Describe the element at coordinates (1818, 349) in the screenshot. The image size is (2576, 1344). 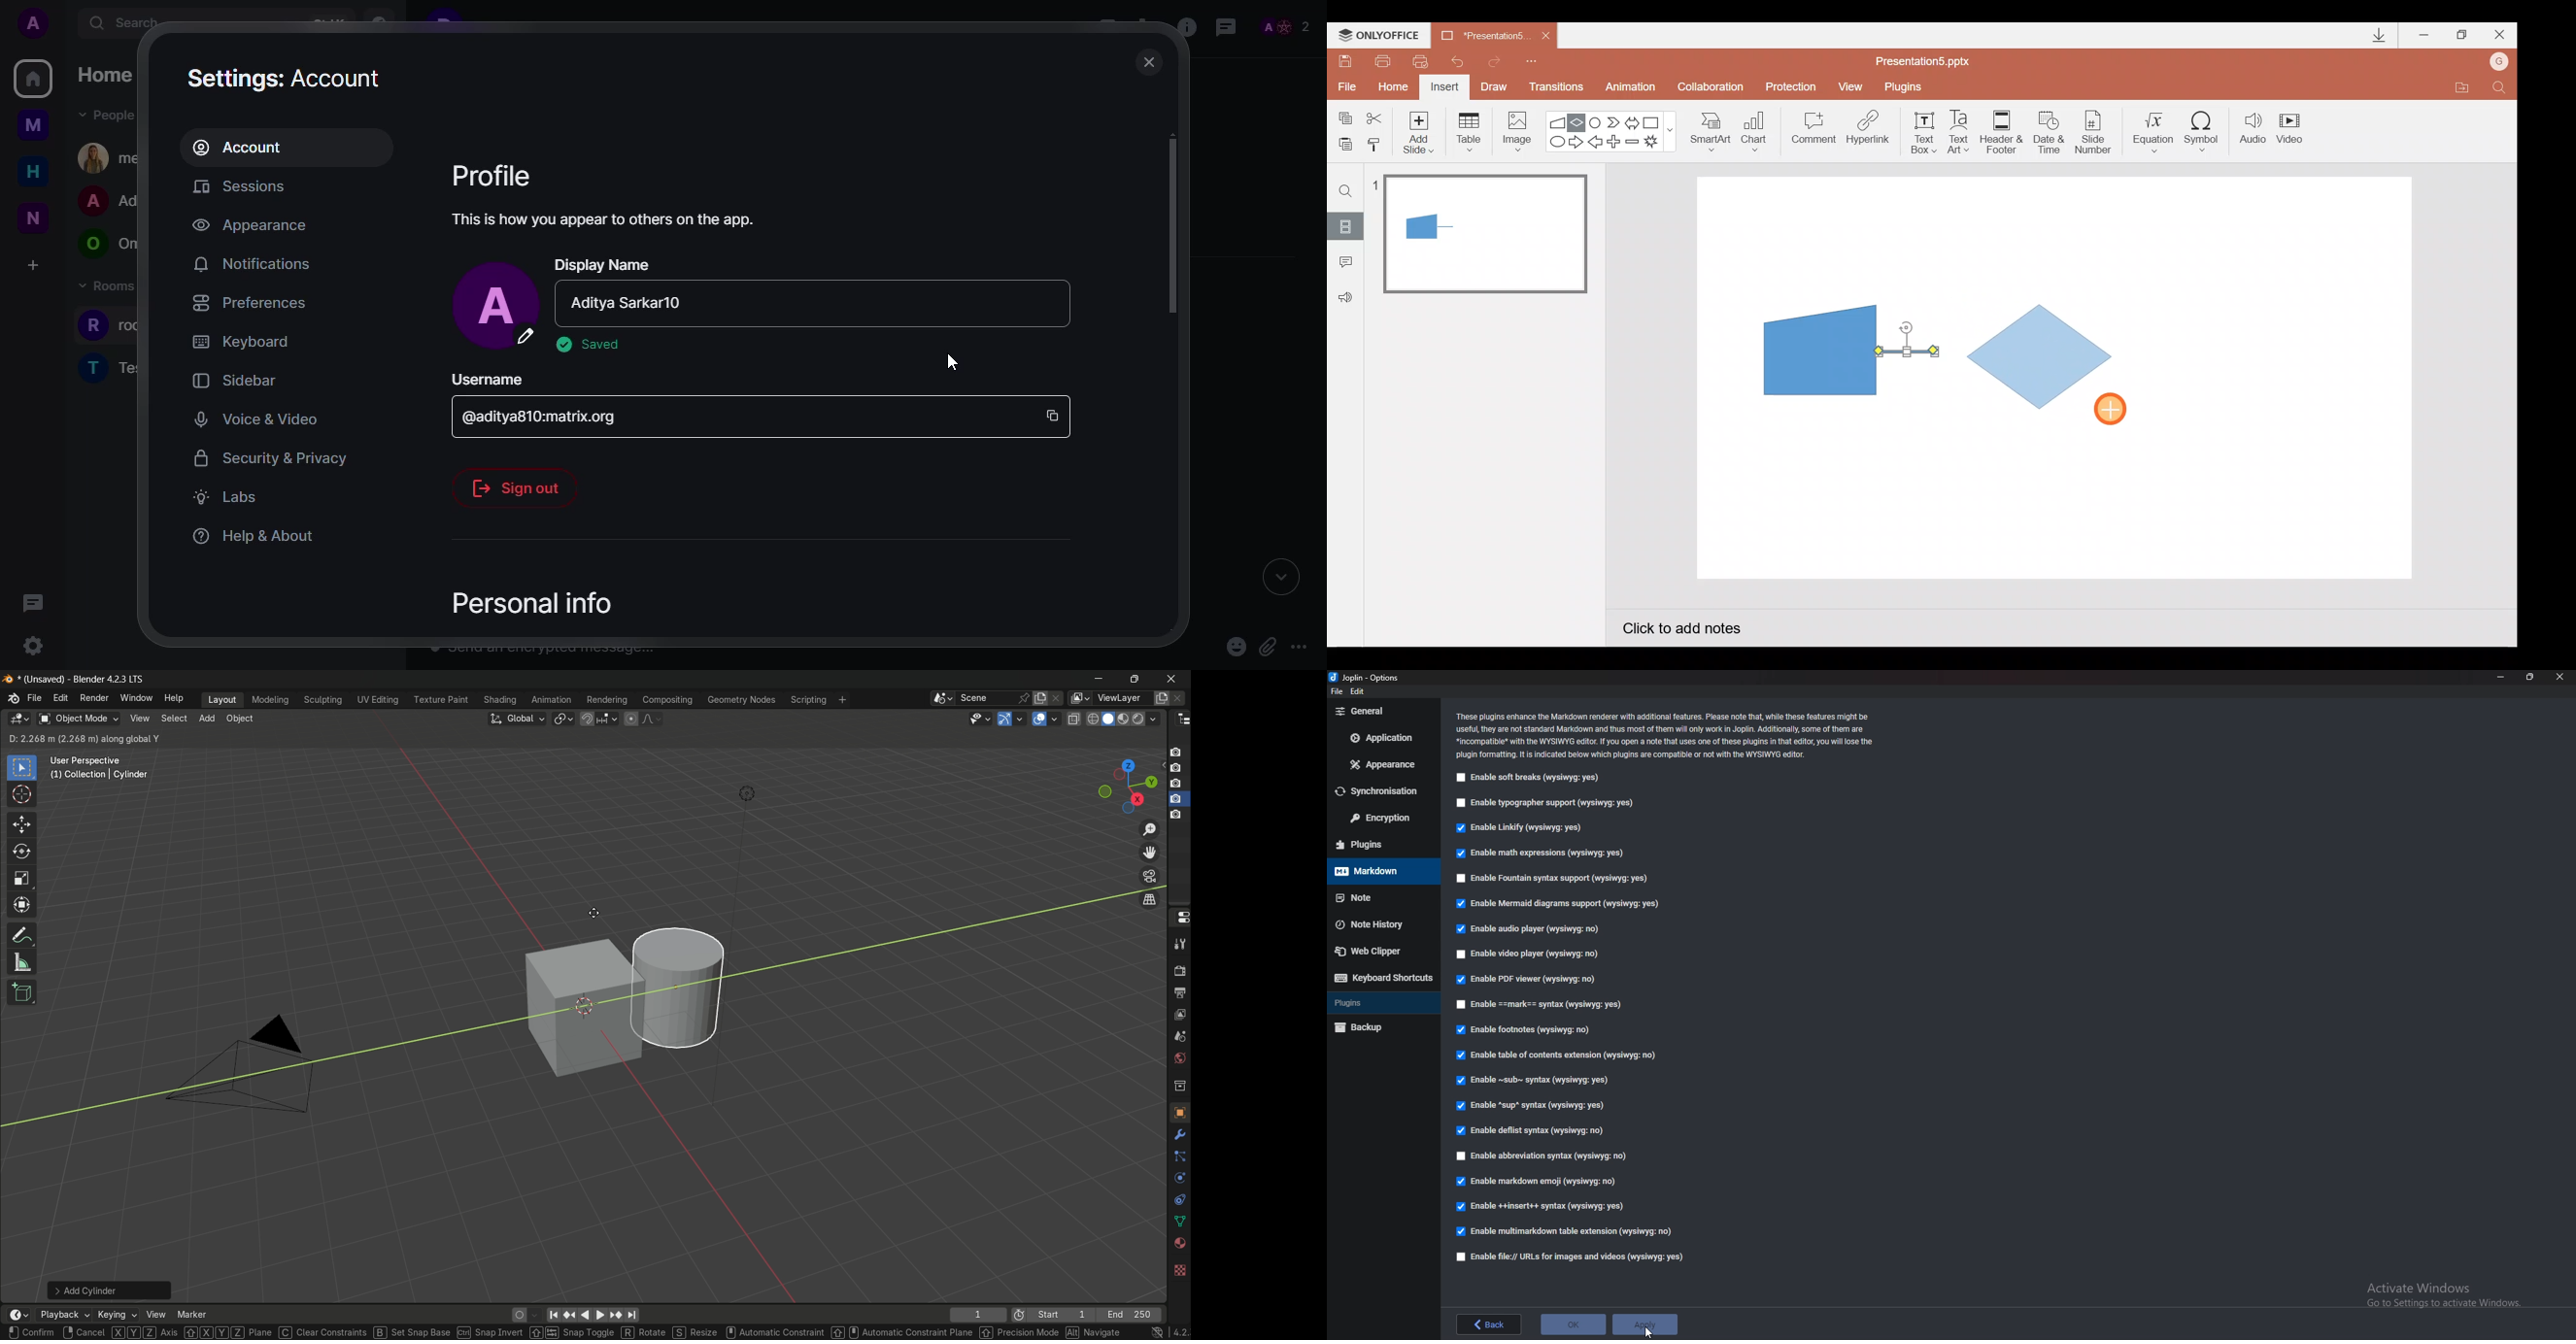
I see `Manual input flow chart ` at that location.